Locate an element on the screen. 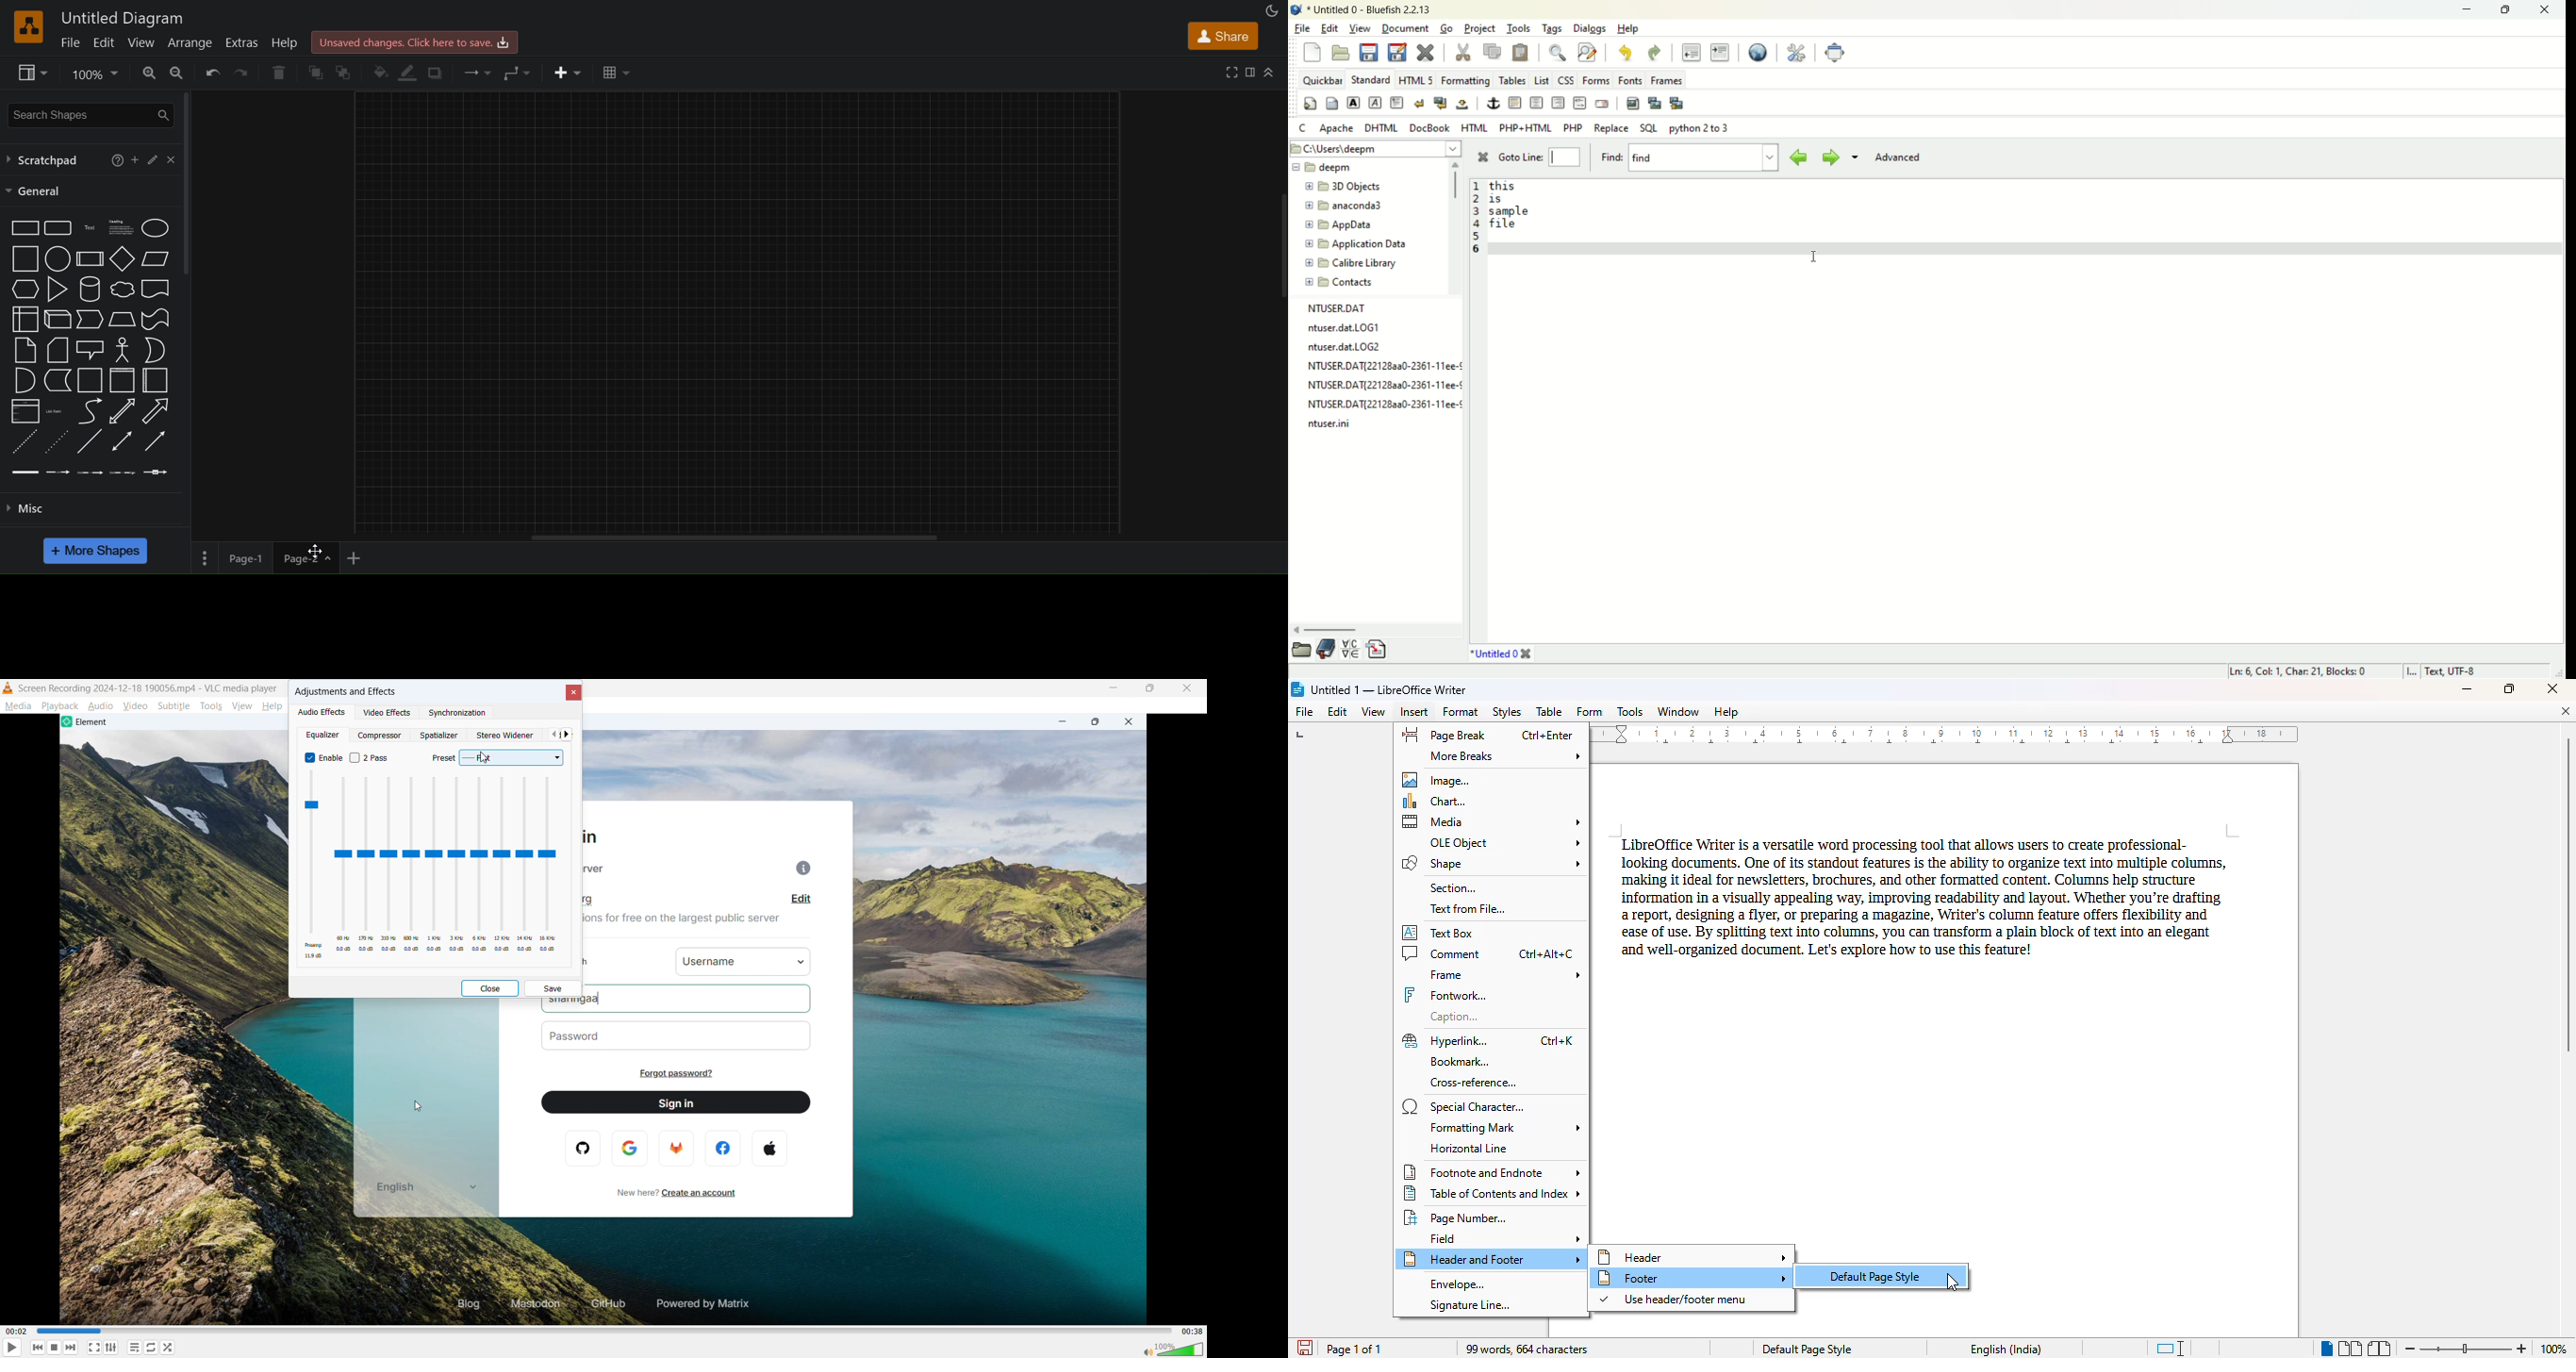 This screenshot has height=1372, width=2576. 100% (zoom level) is located at coordinates (2554, 1349).